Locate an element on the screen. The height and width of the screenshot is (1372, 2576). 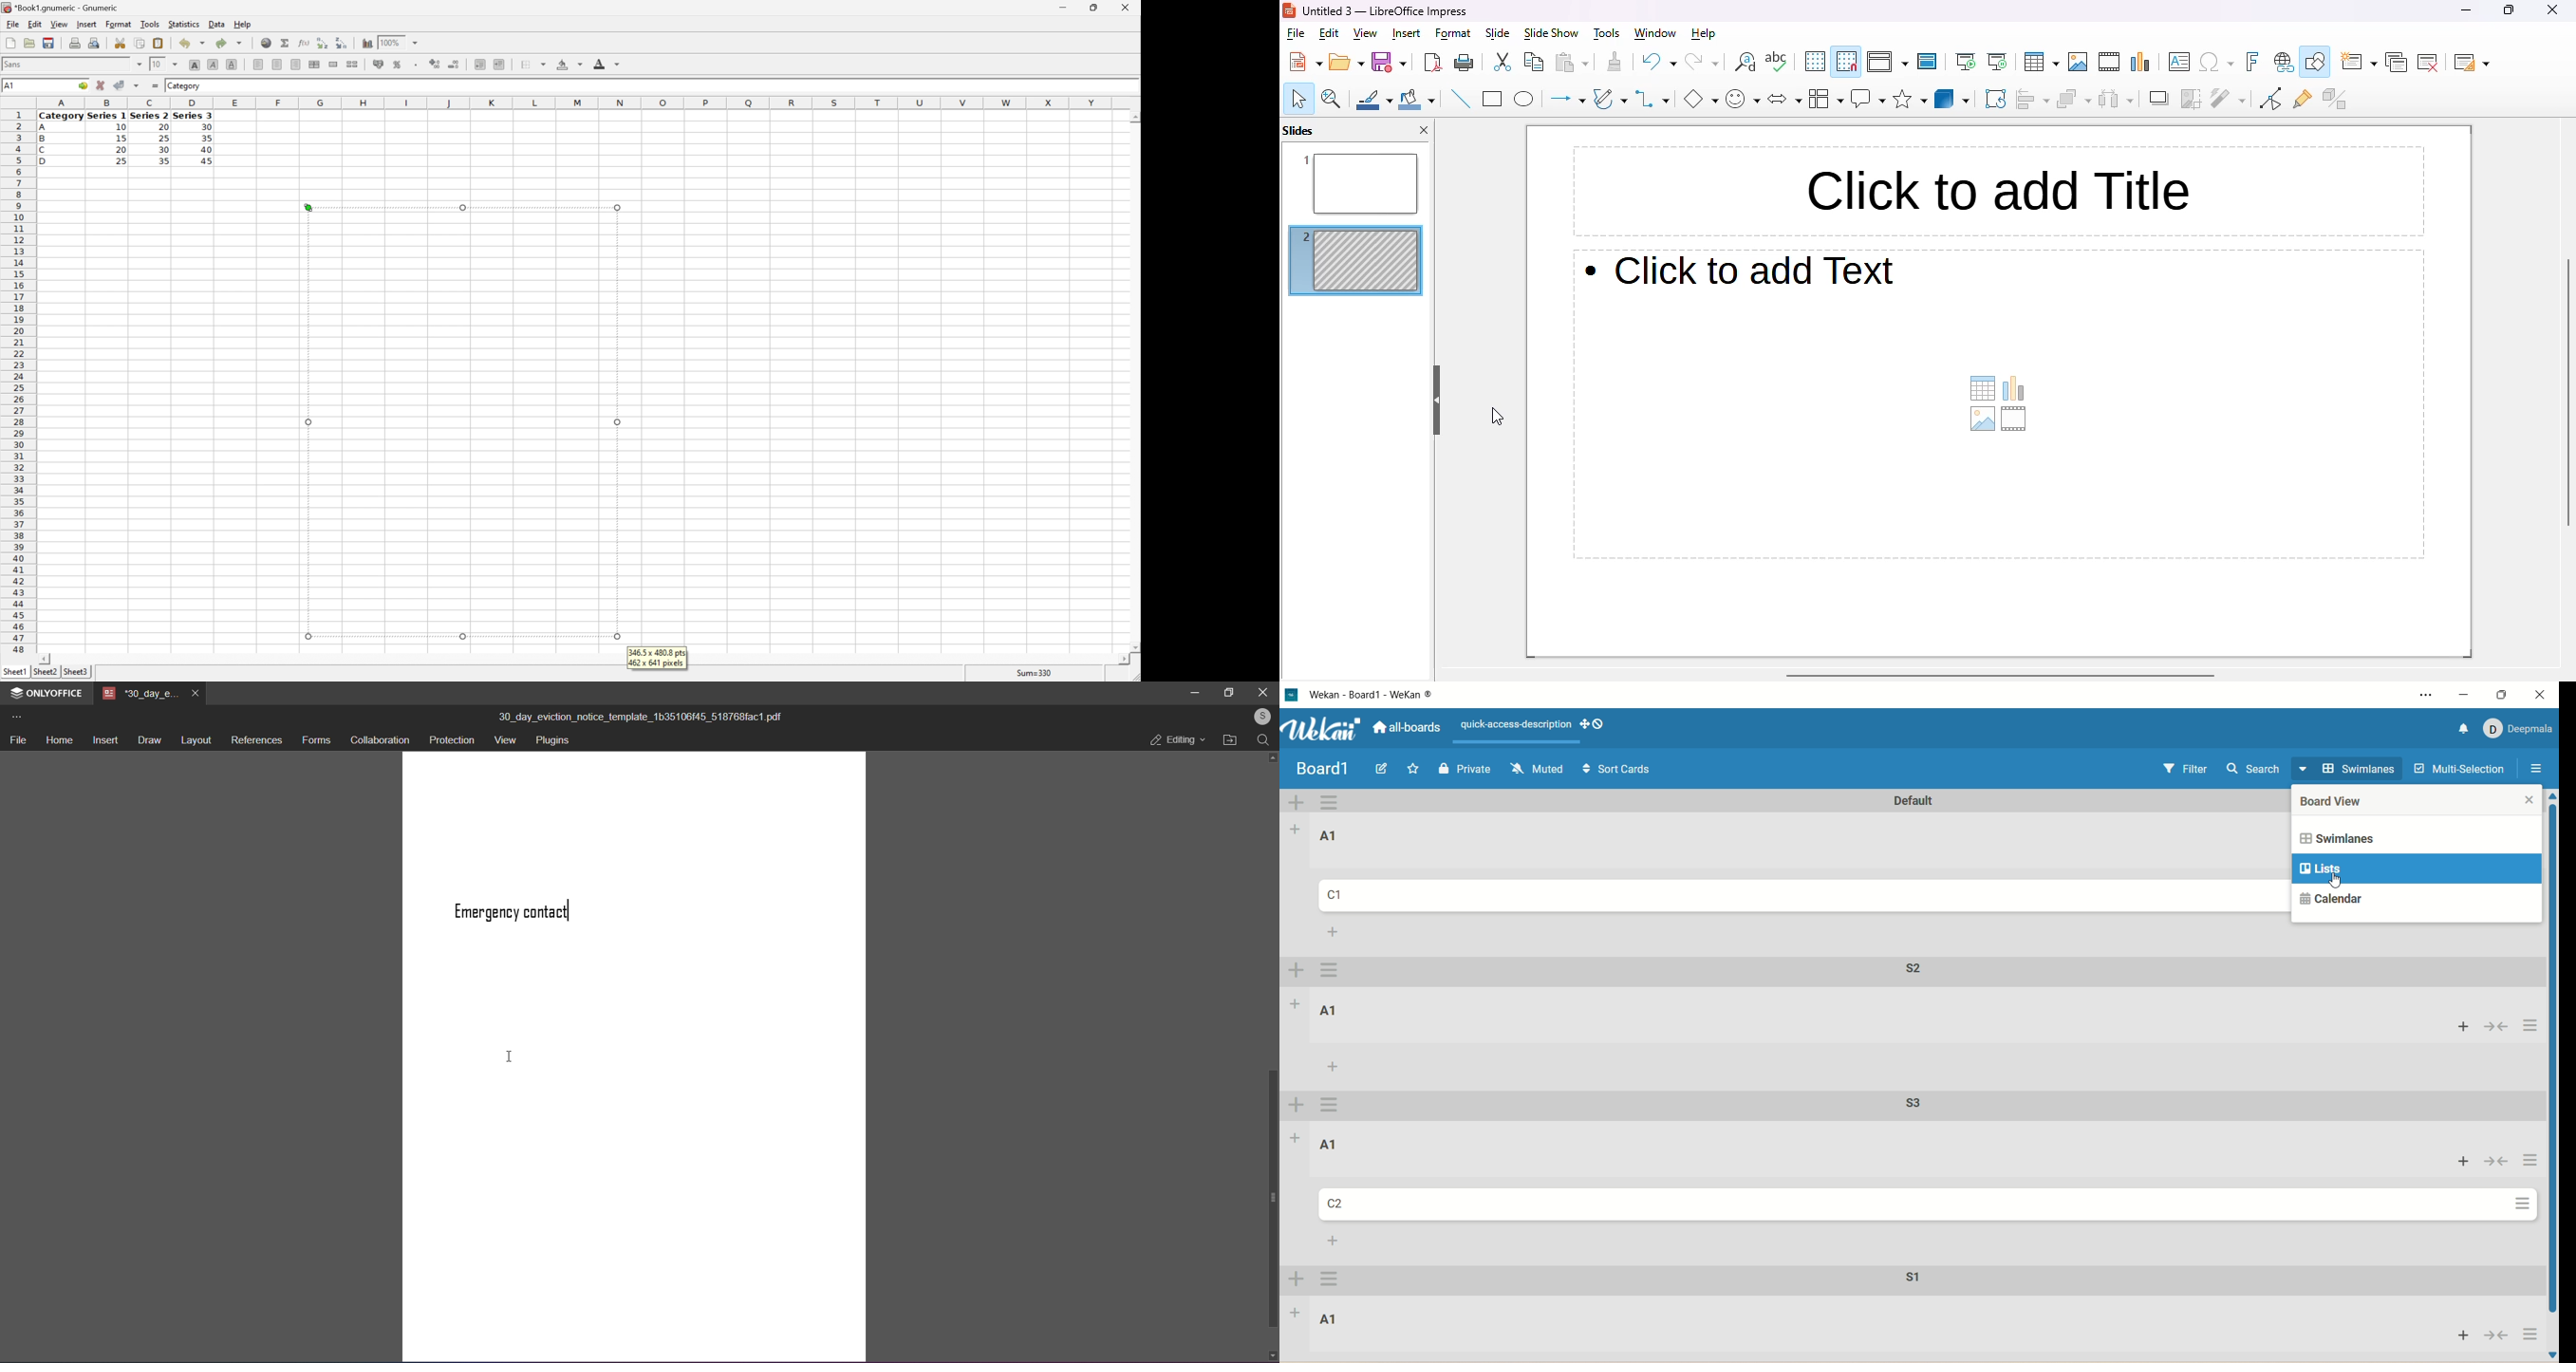
Category is located at coordinates (62, 117).